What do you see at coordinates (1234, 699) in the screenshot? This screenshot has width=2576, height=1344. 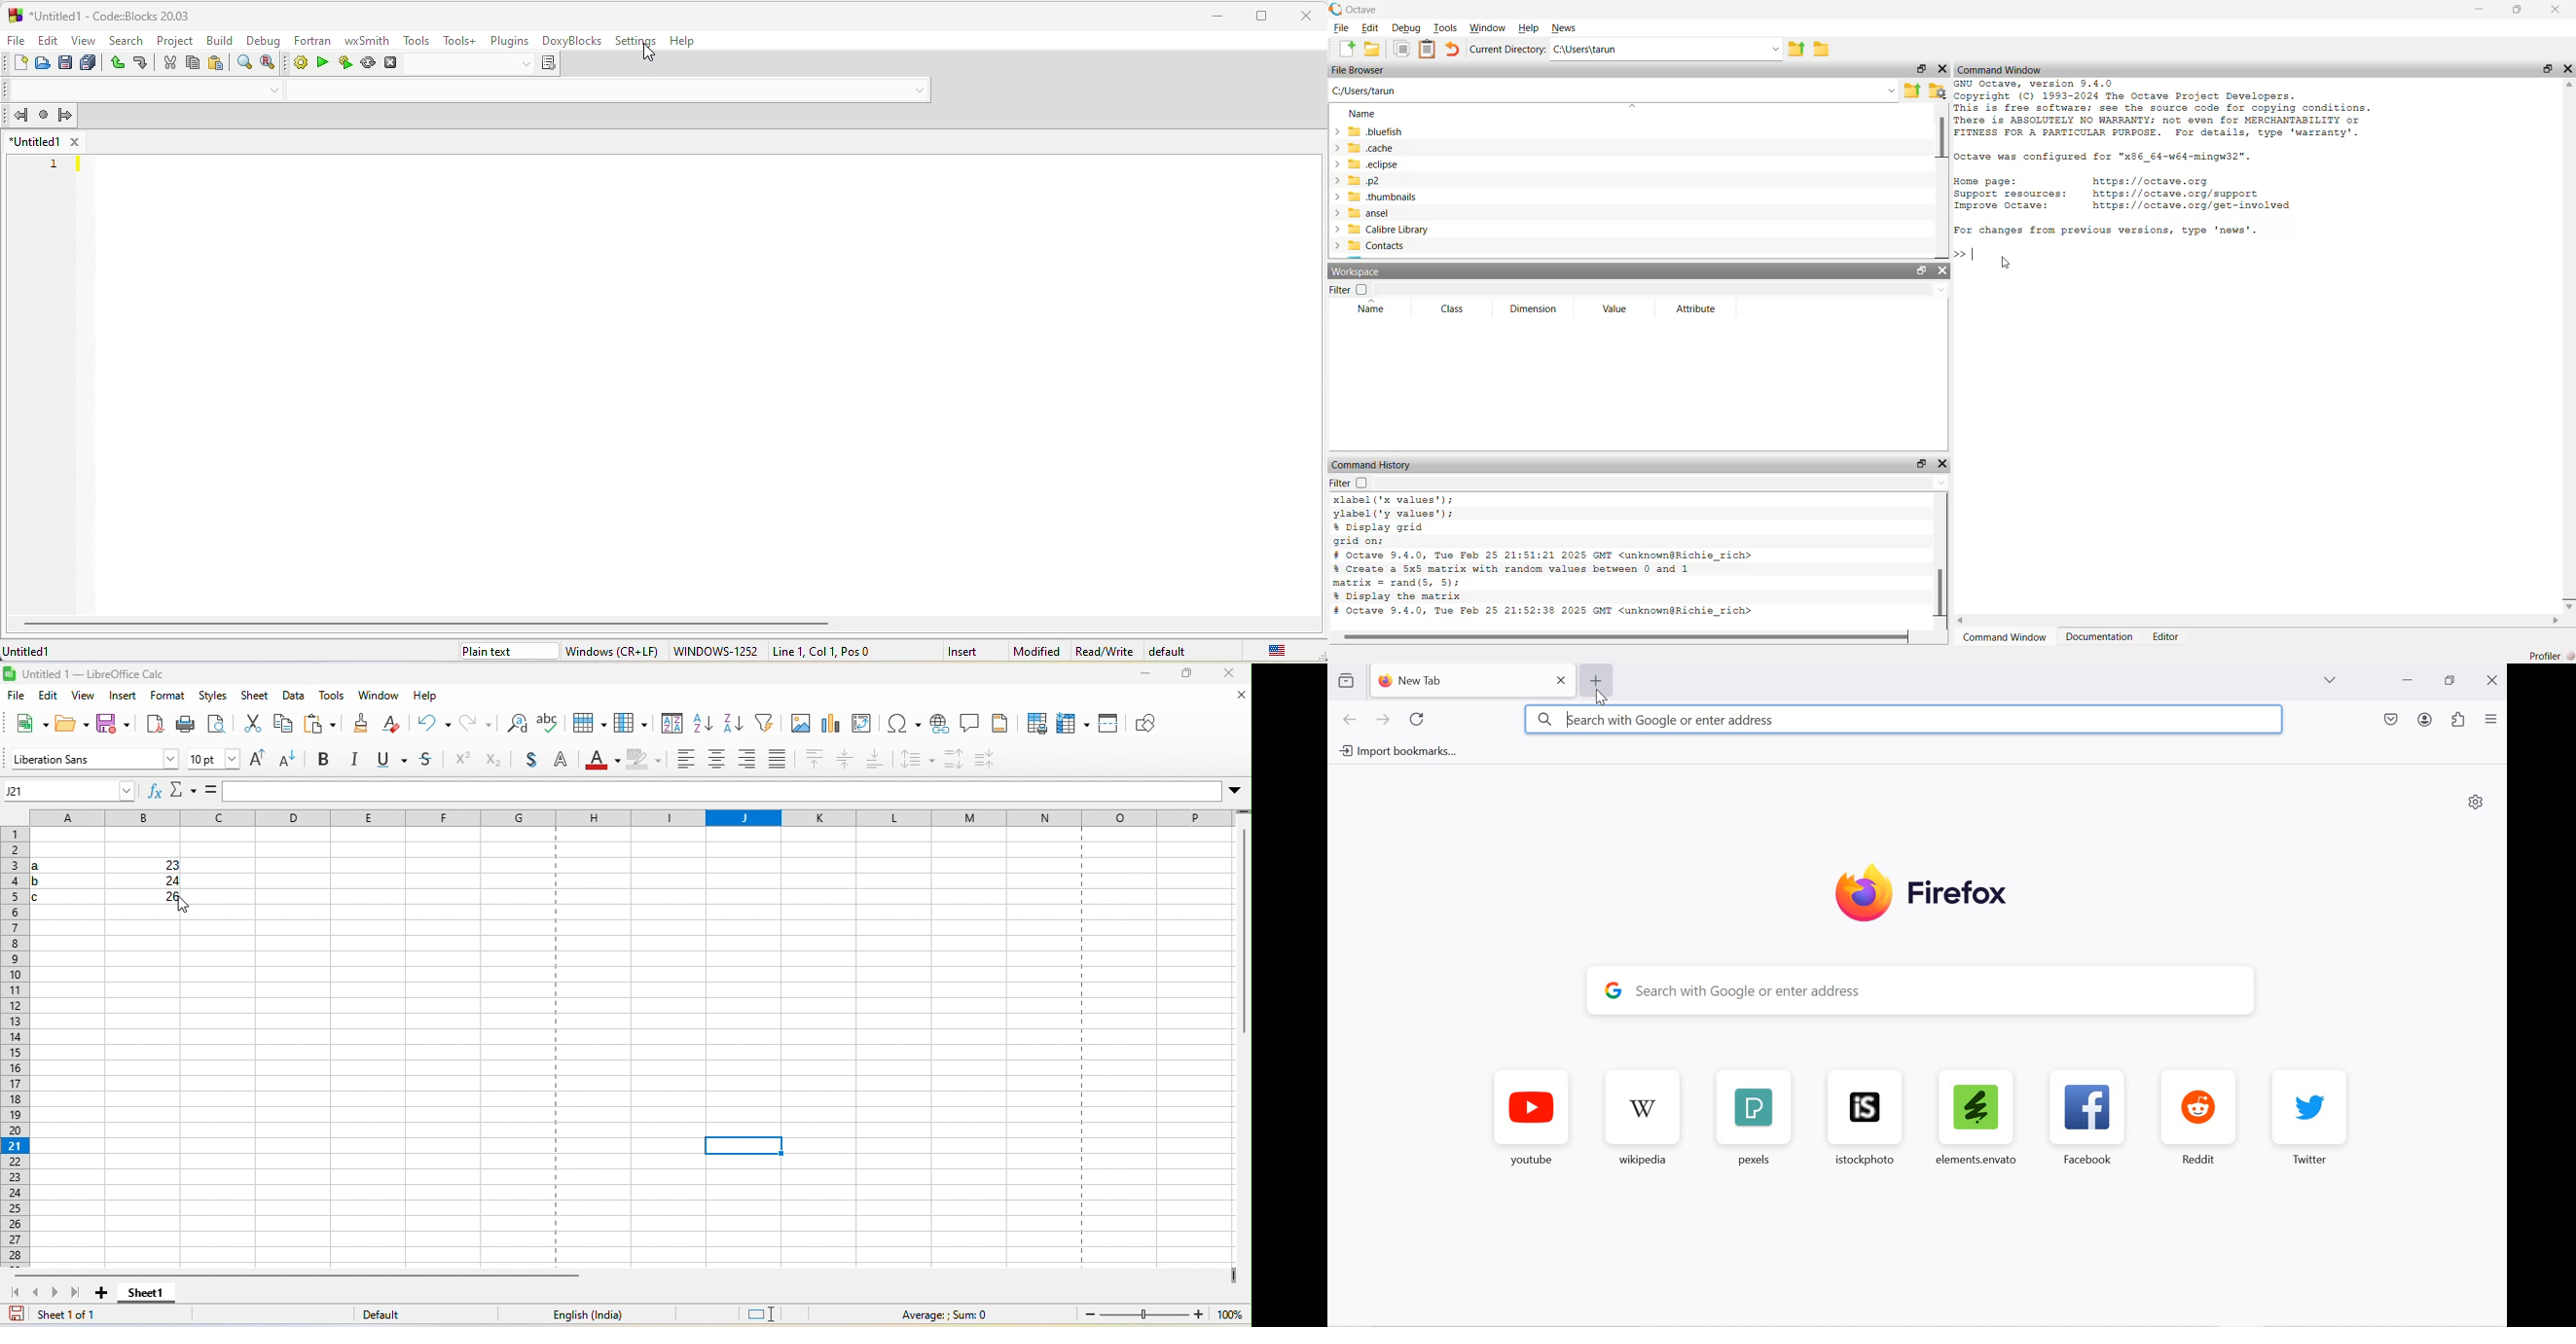 I see `close` at bounding box center [1234, 699].